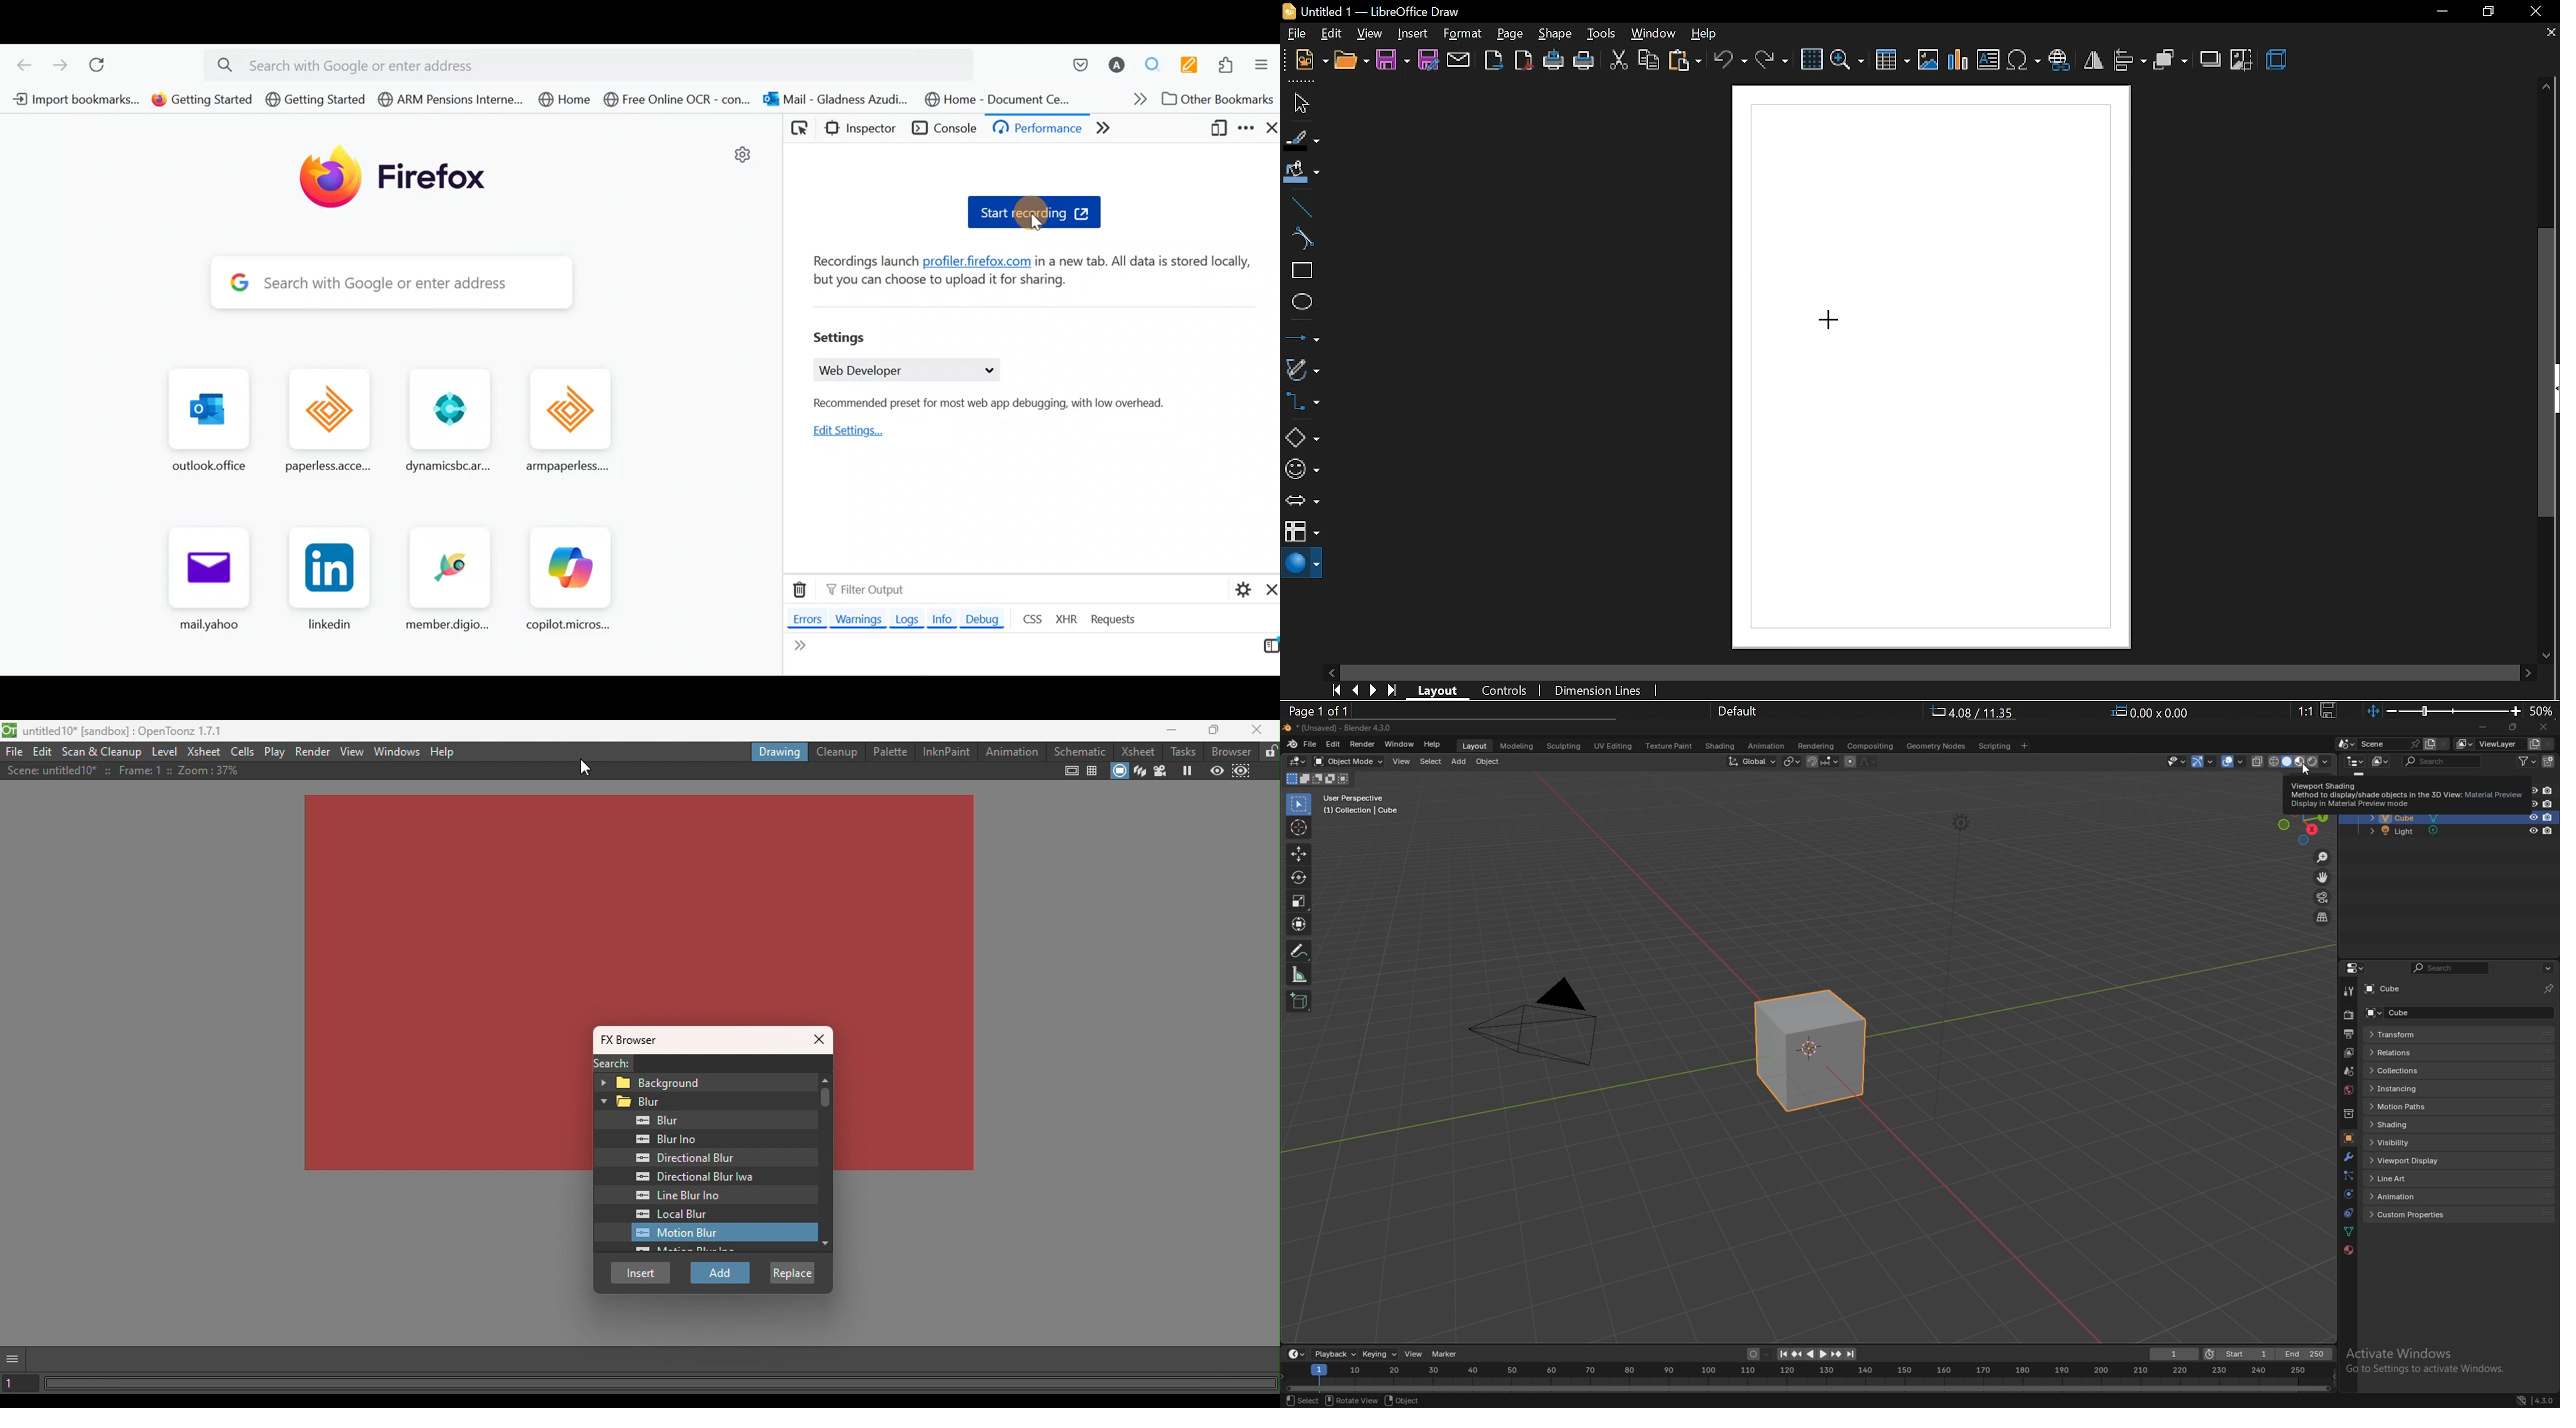  I want to click on constraints, so click(2348, 1213).